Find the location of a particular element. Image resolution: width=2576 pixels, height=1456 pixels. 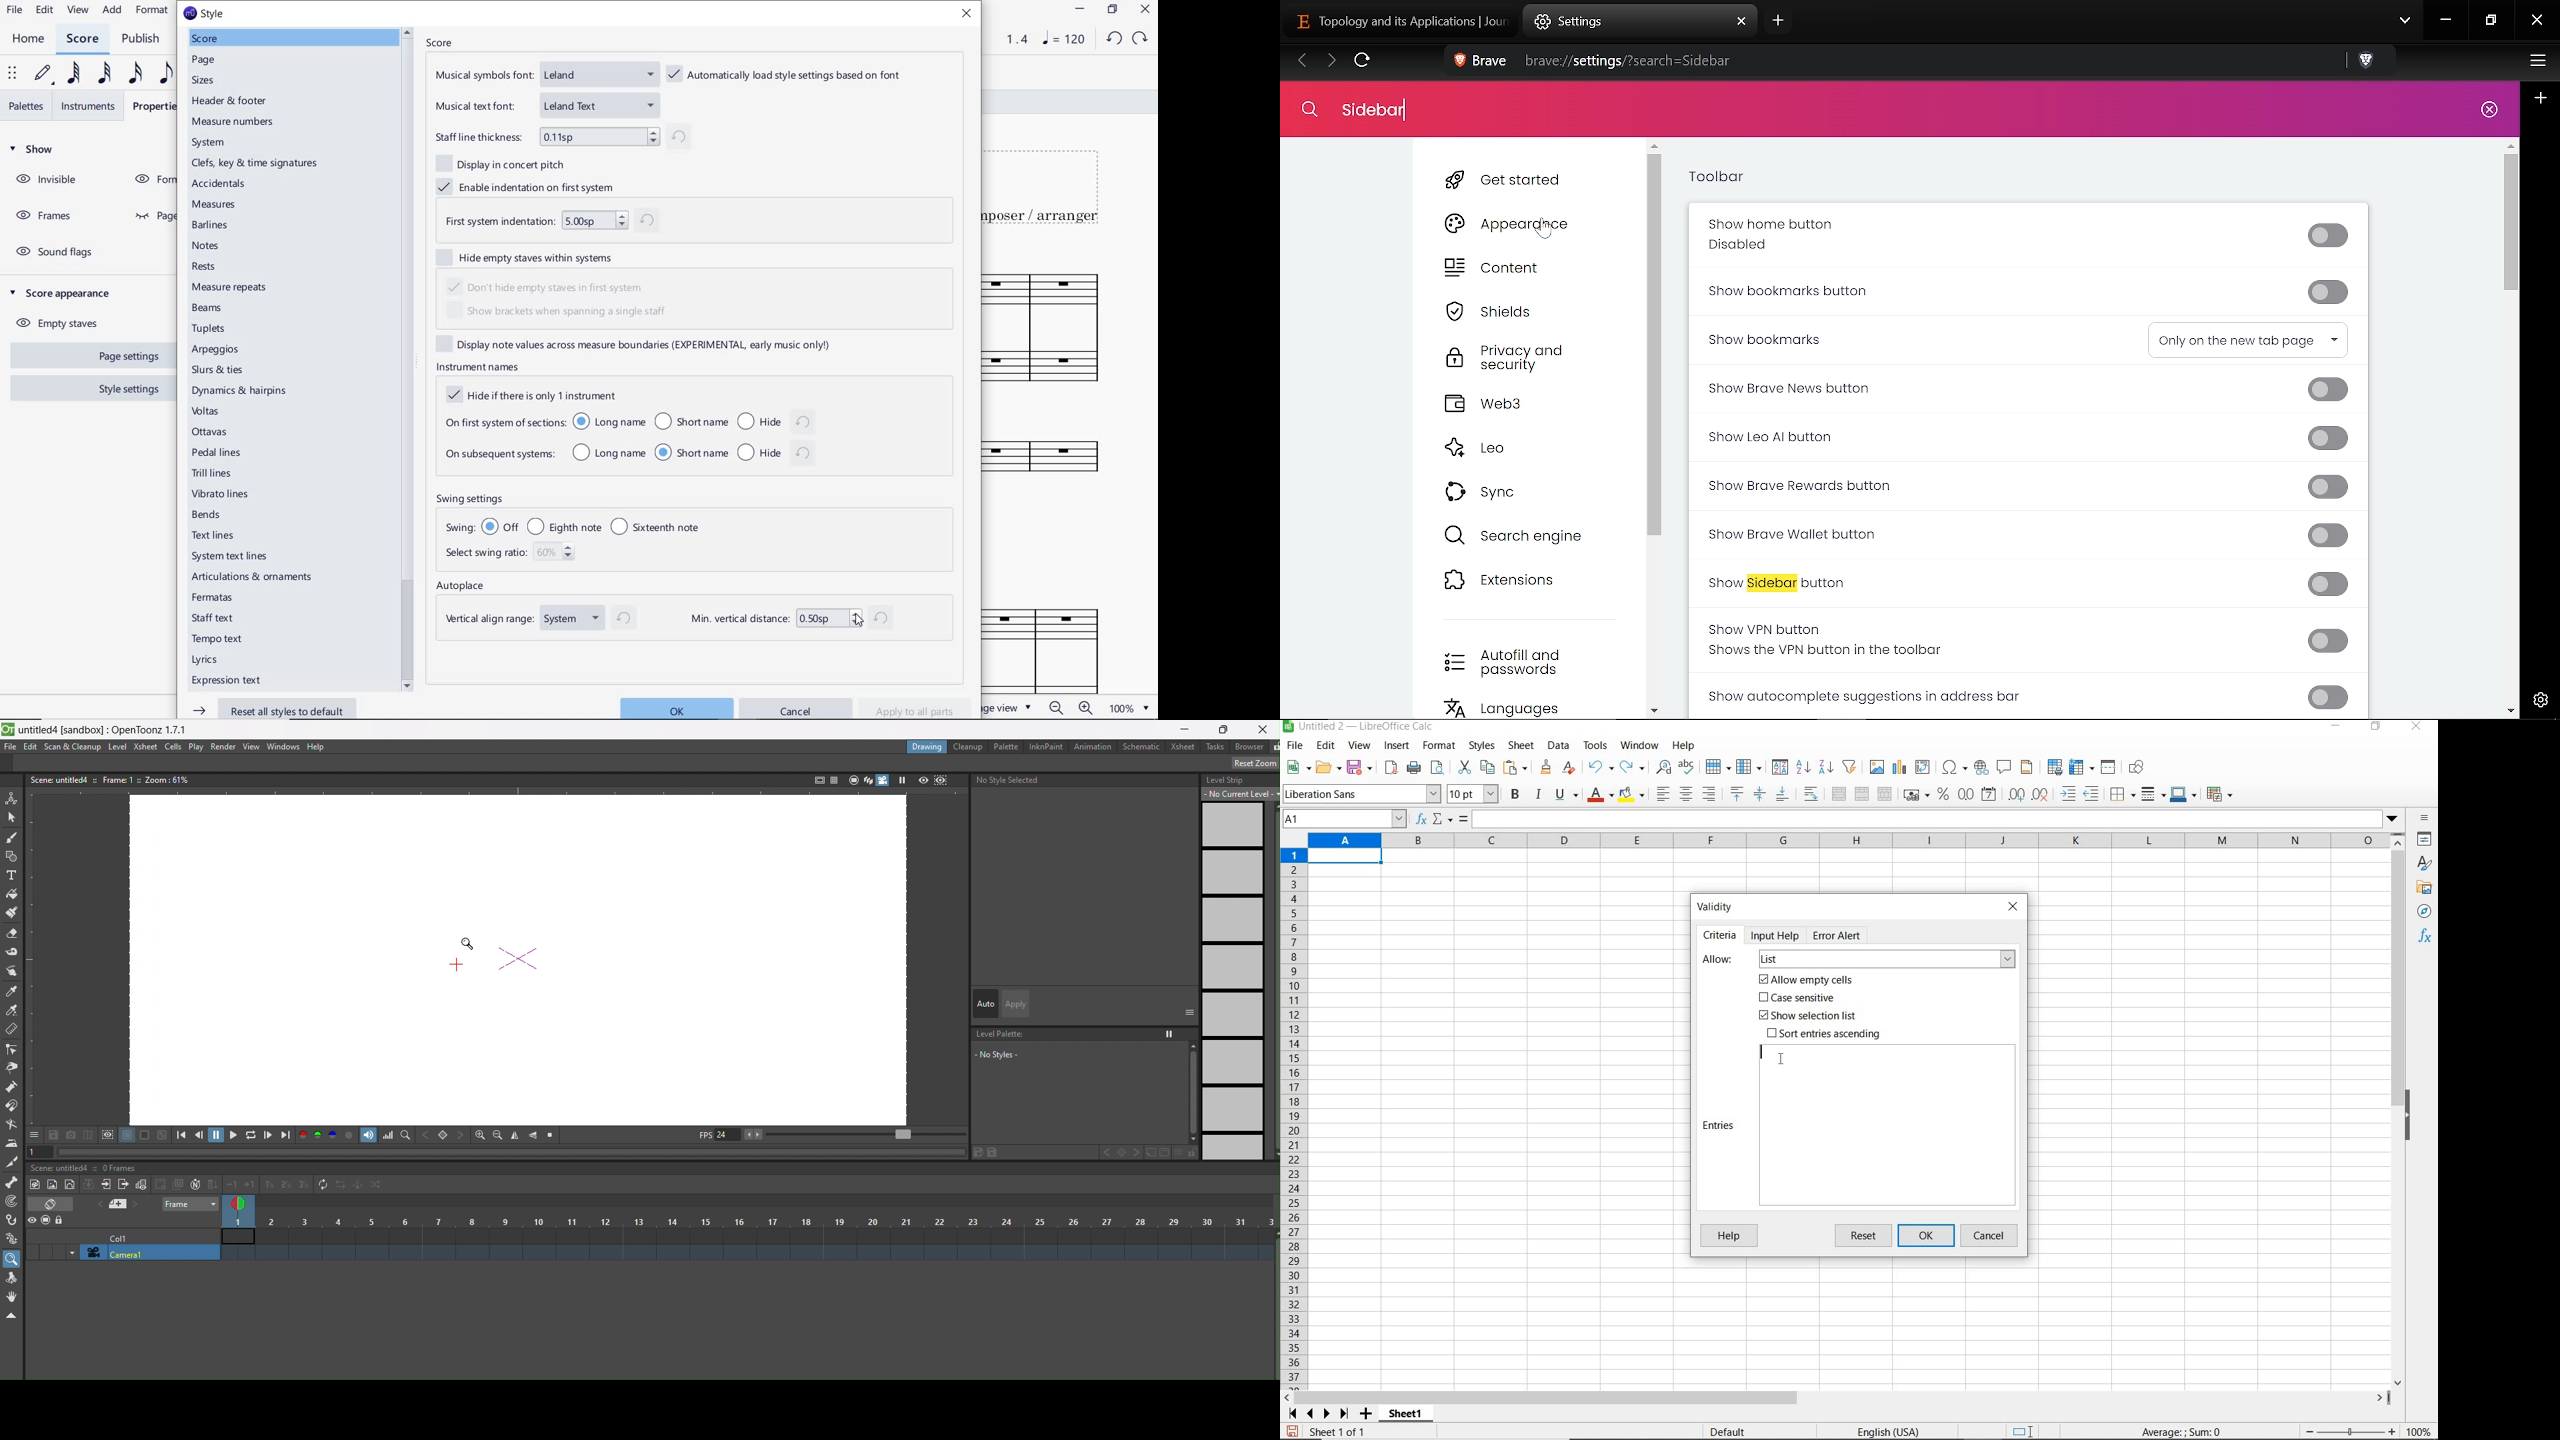

CLOSE is located at coordinates (968, 15).